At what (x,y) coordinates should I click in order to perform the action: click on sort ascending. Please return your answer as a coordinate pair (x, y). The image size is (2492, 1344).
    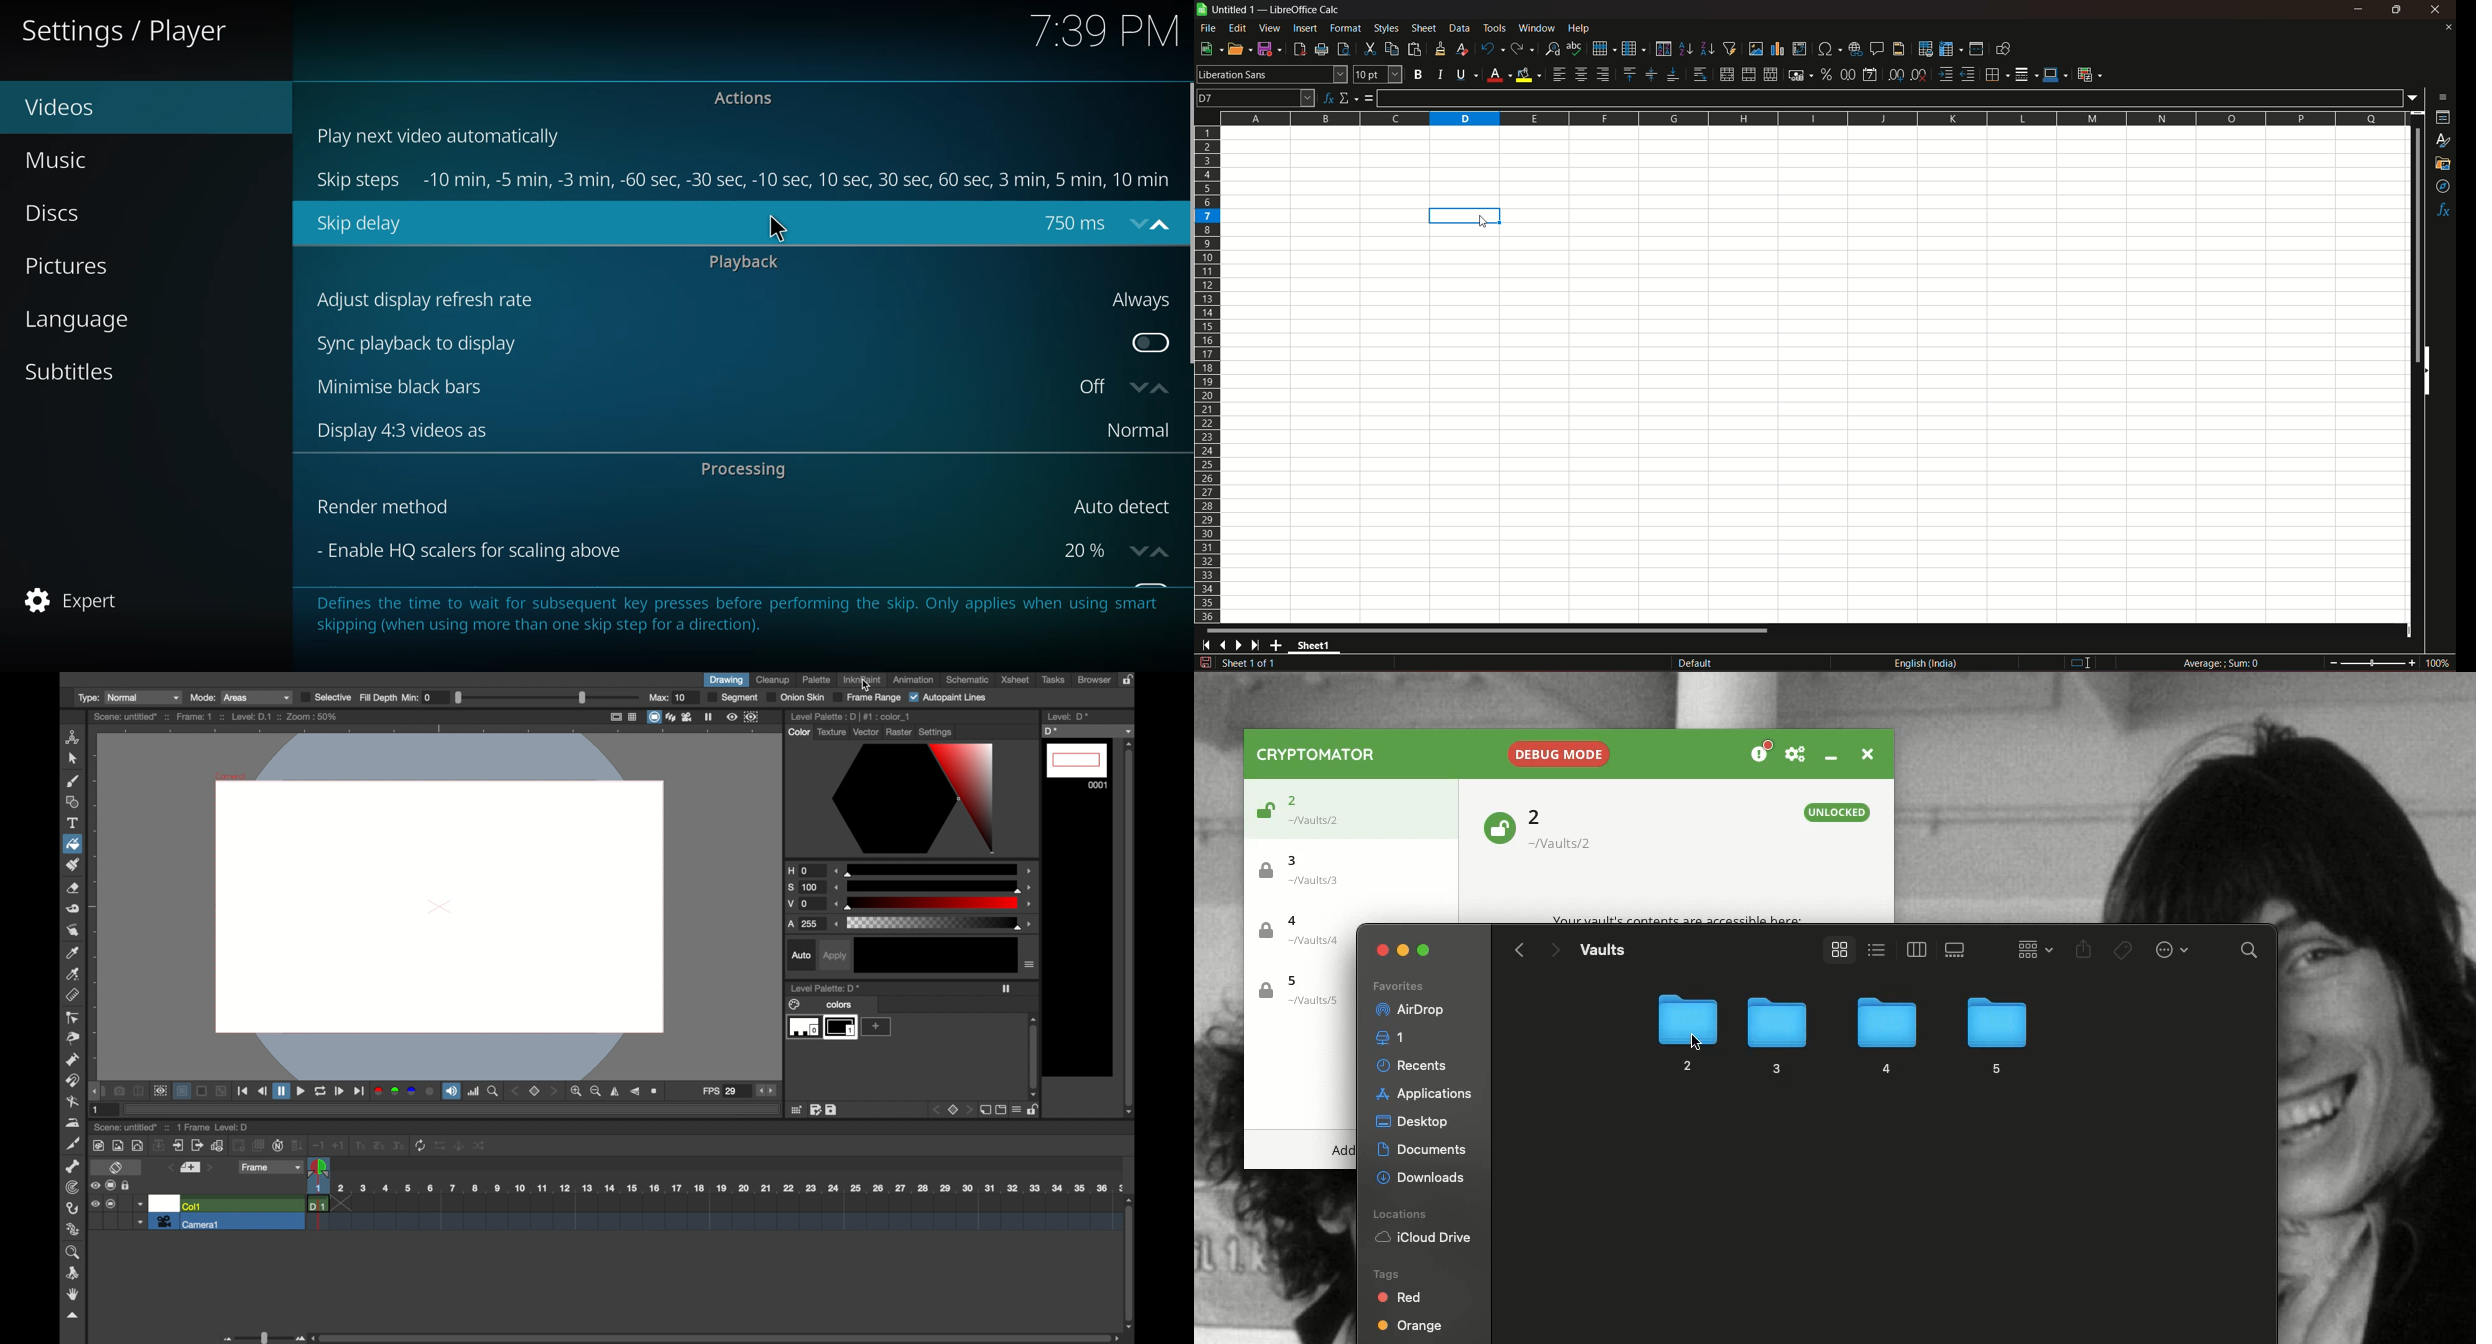
    Looking at the image, I should click on (1686, 47).